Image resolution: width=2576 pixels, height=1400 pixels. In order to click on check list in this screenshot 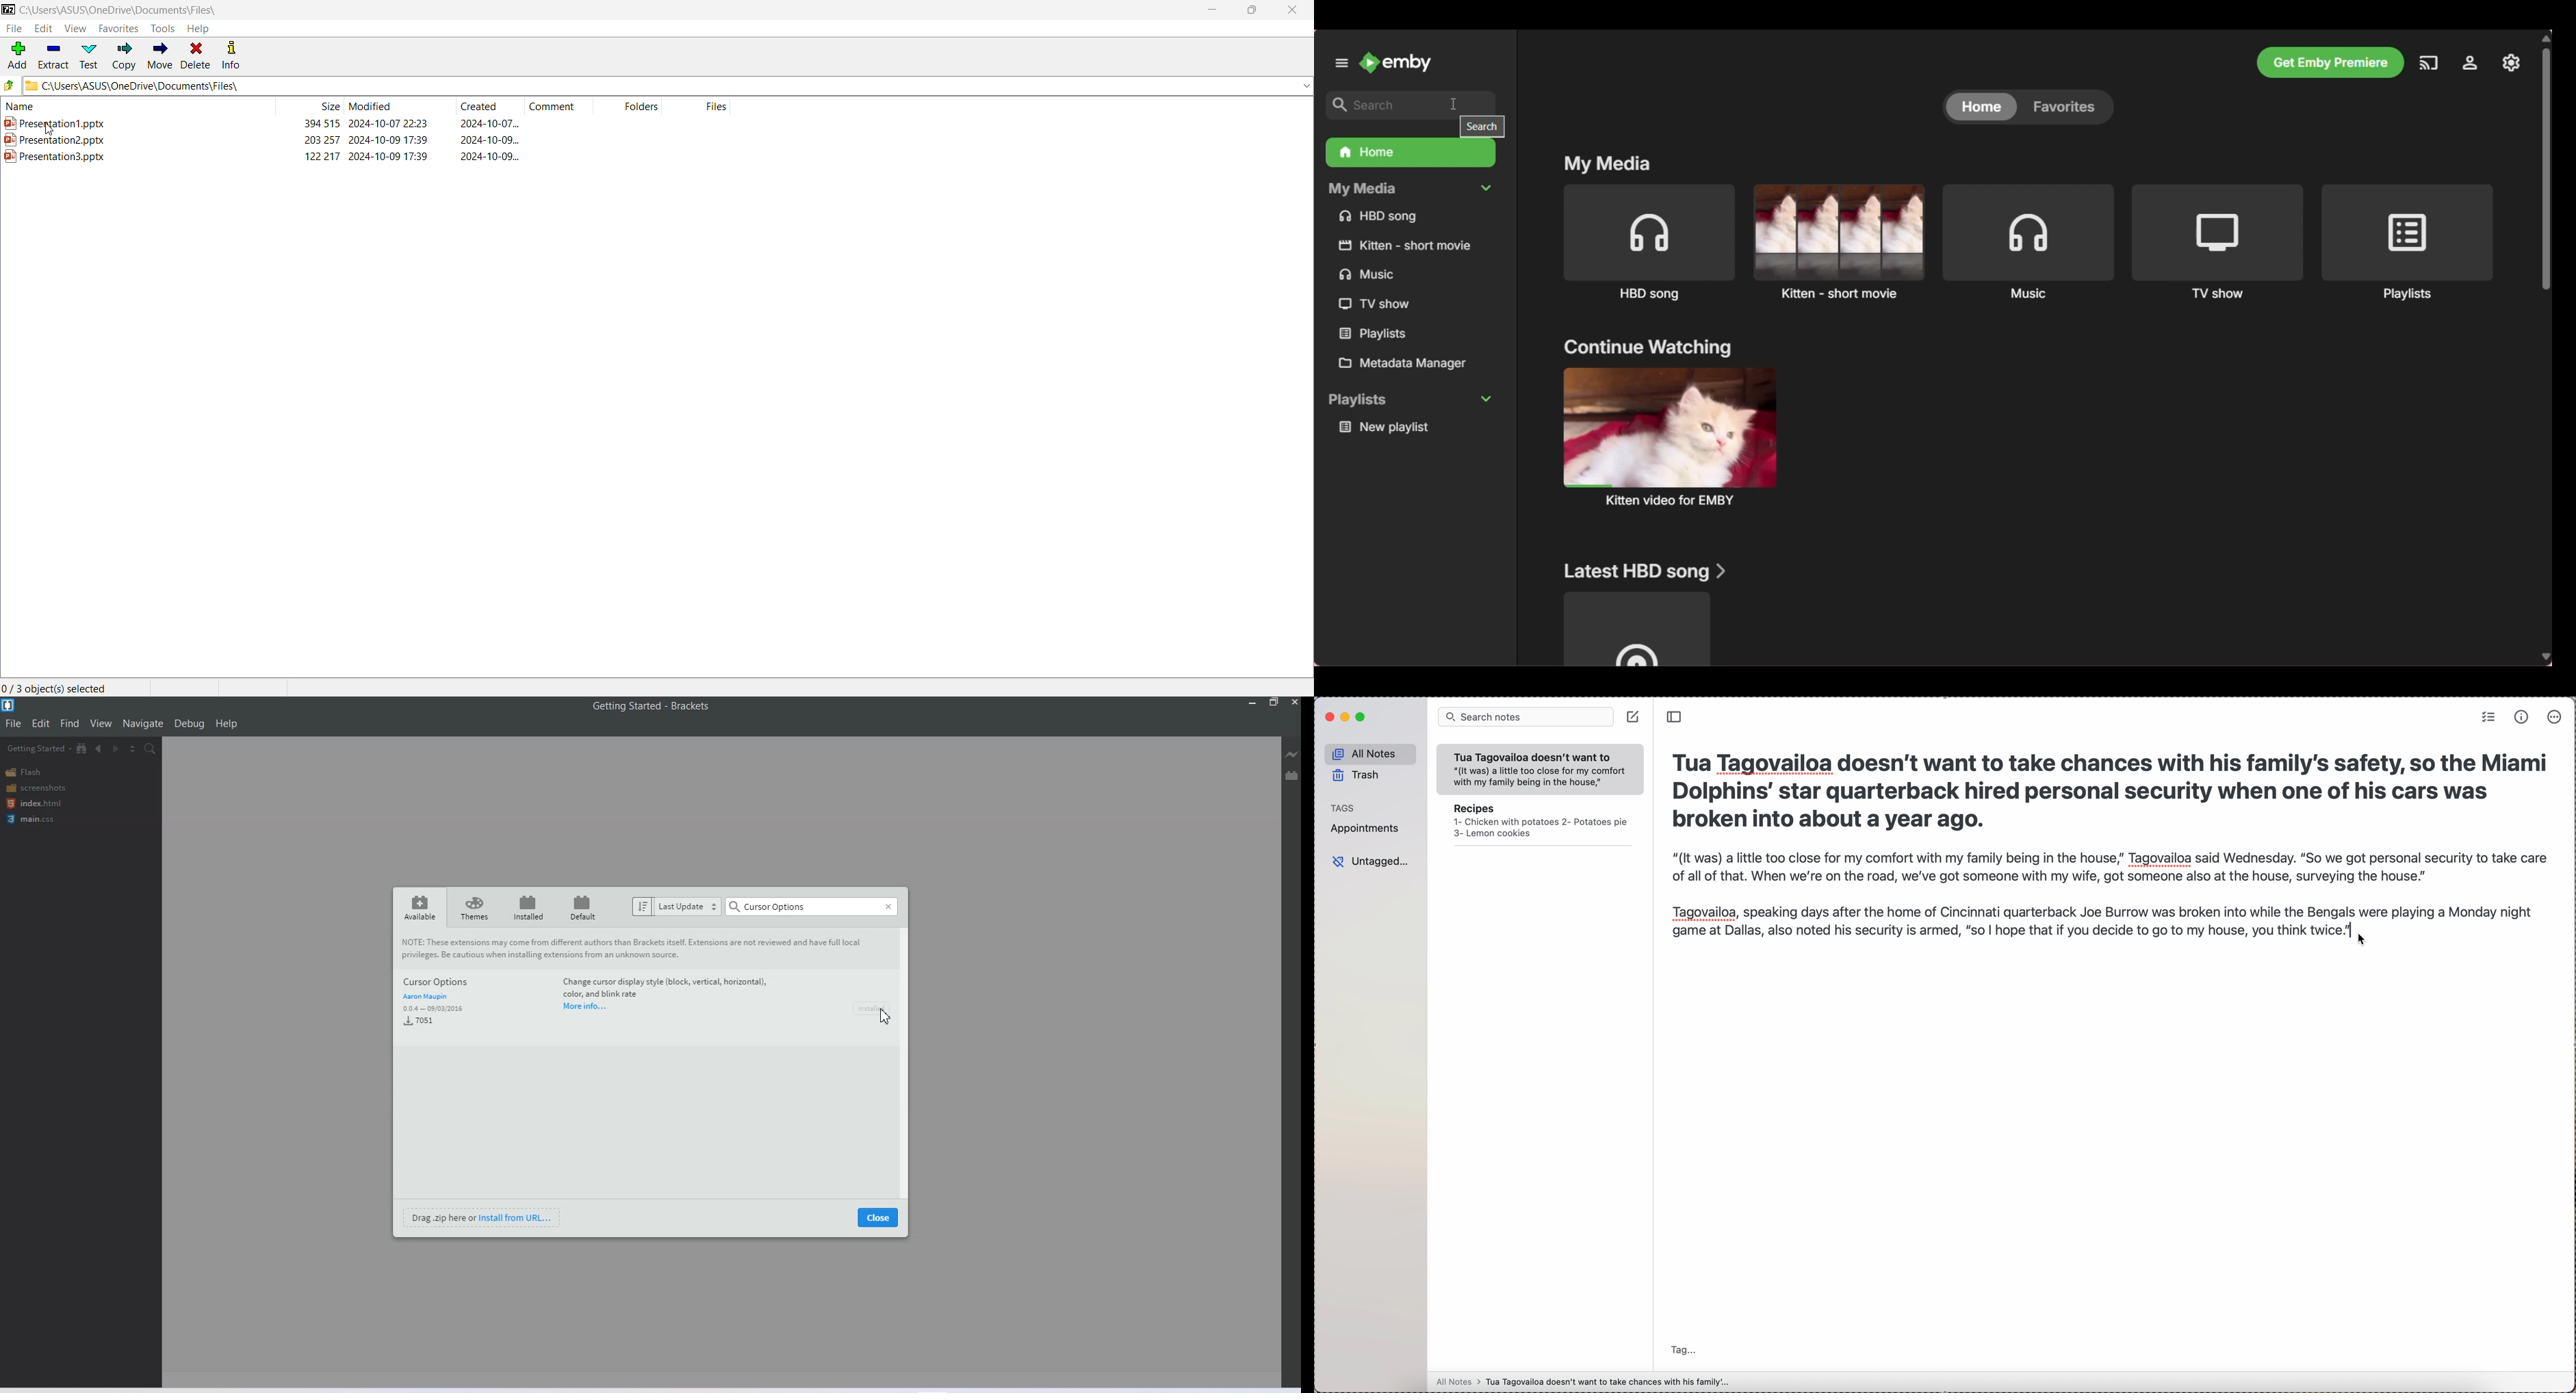, I will do `click(2488, 718)`.